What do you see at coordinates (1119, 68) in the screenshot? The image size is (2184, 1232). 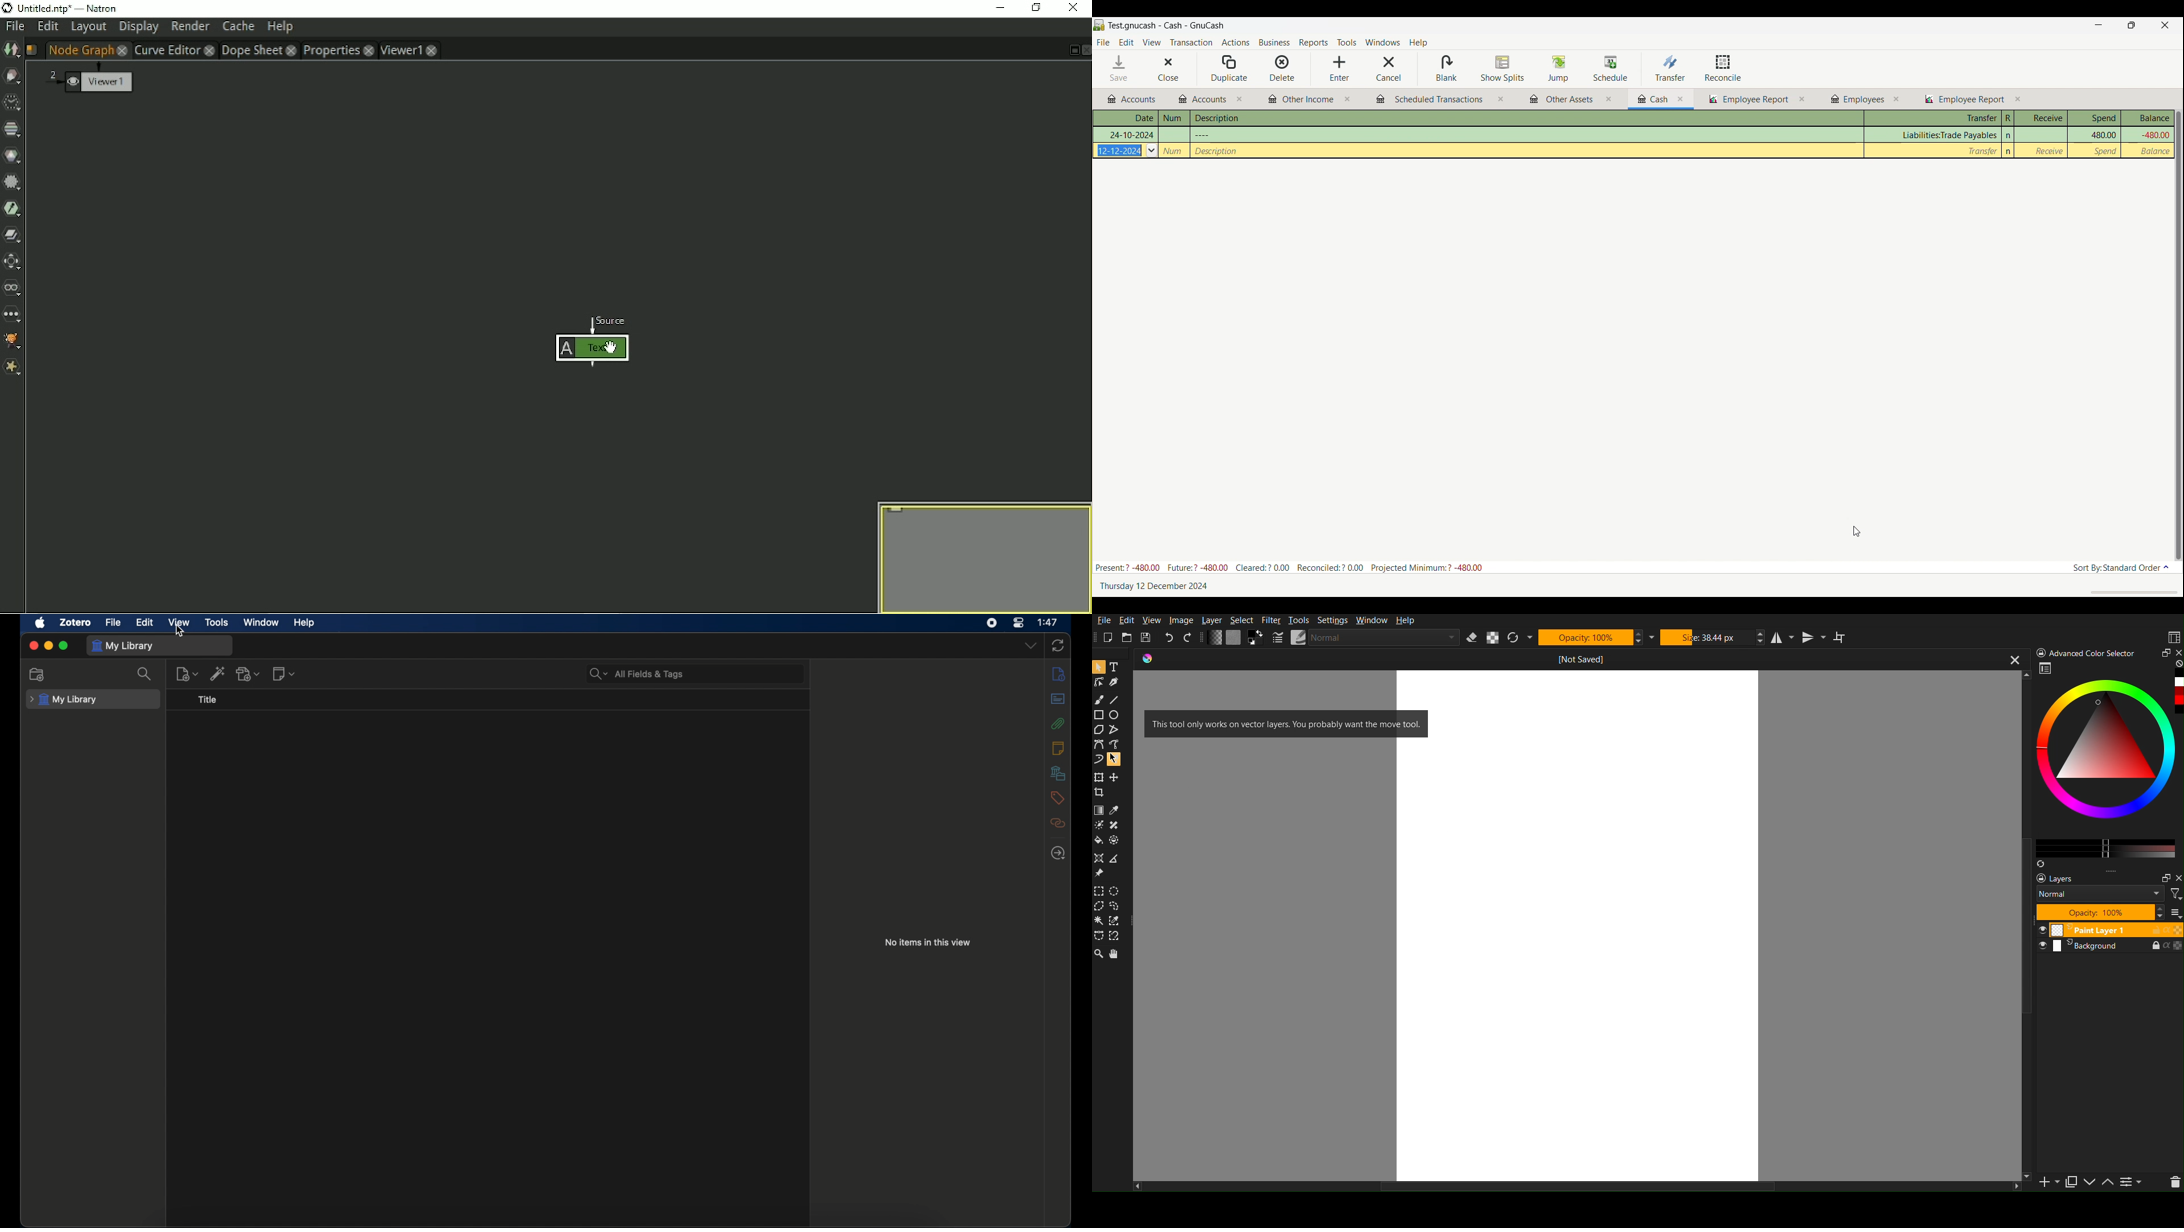 I see `Save` at bounding box center [1119, 68].